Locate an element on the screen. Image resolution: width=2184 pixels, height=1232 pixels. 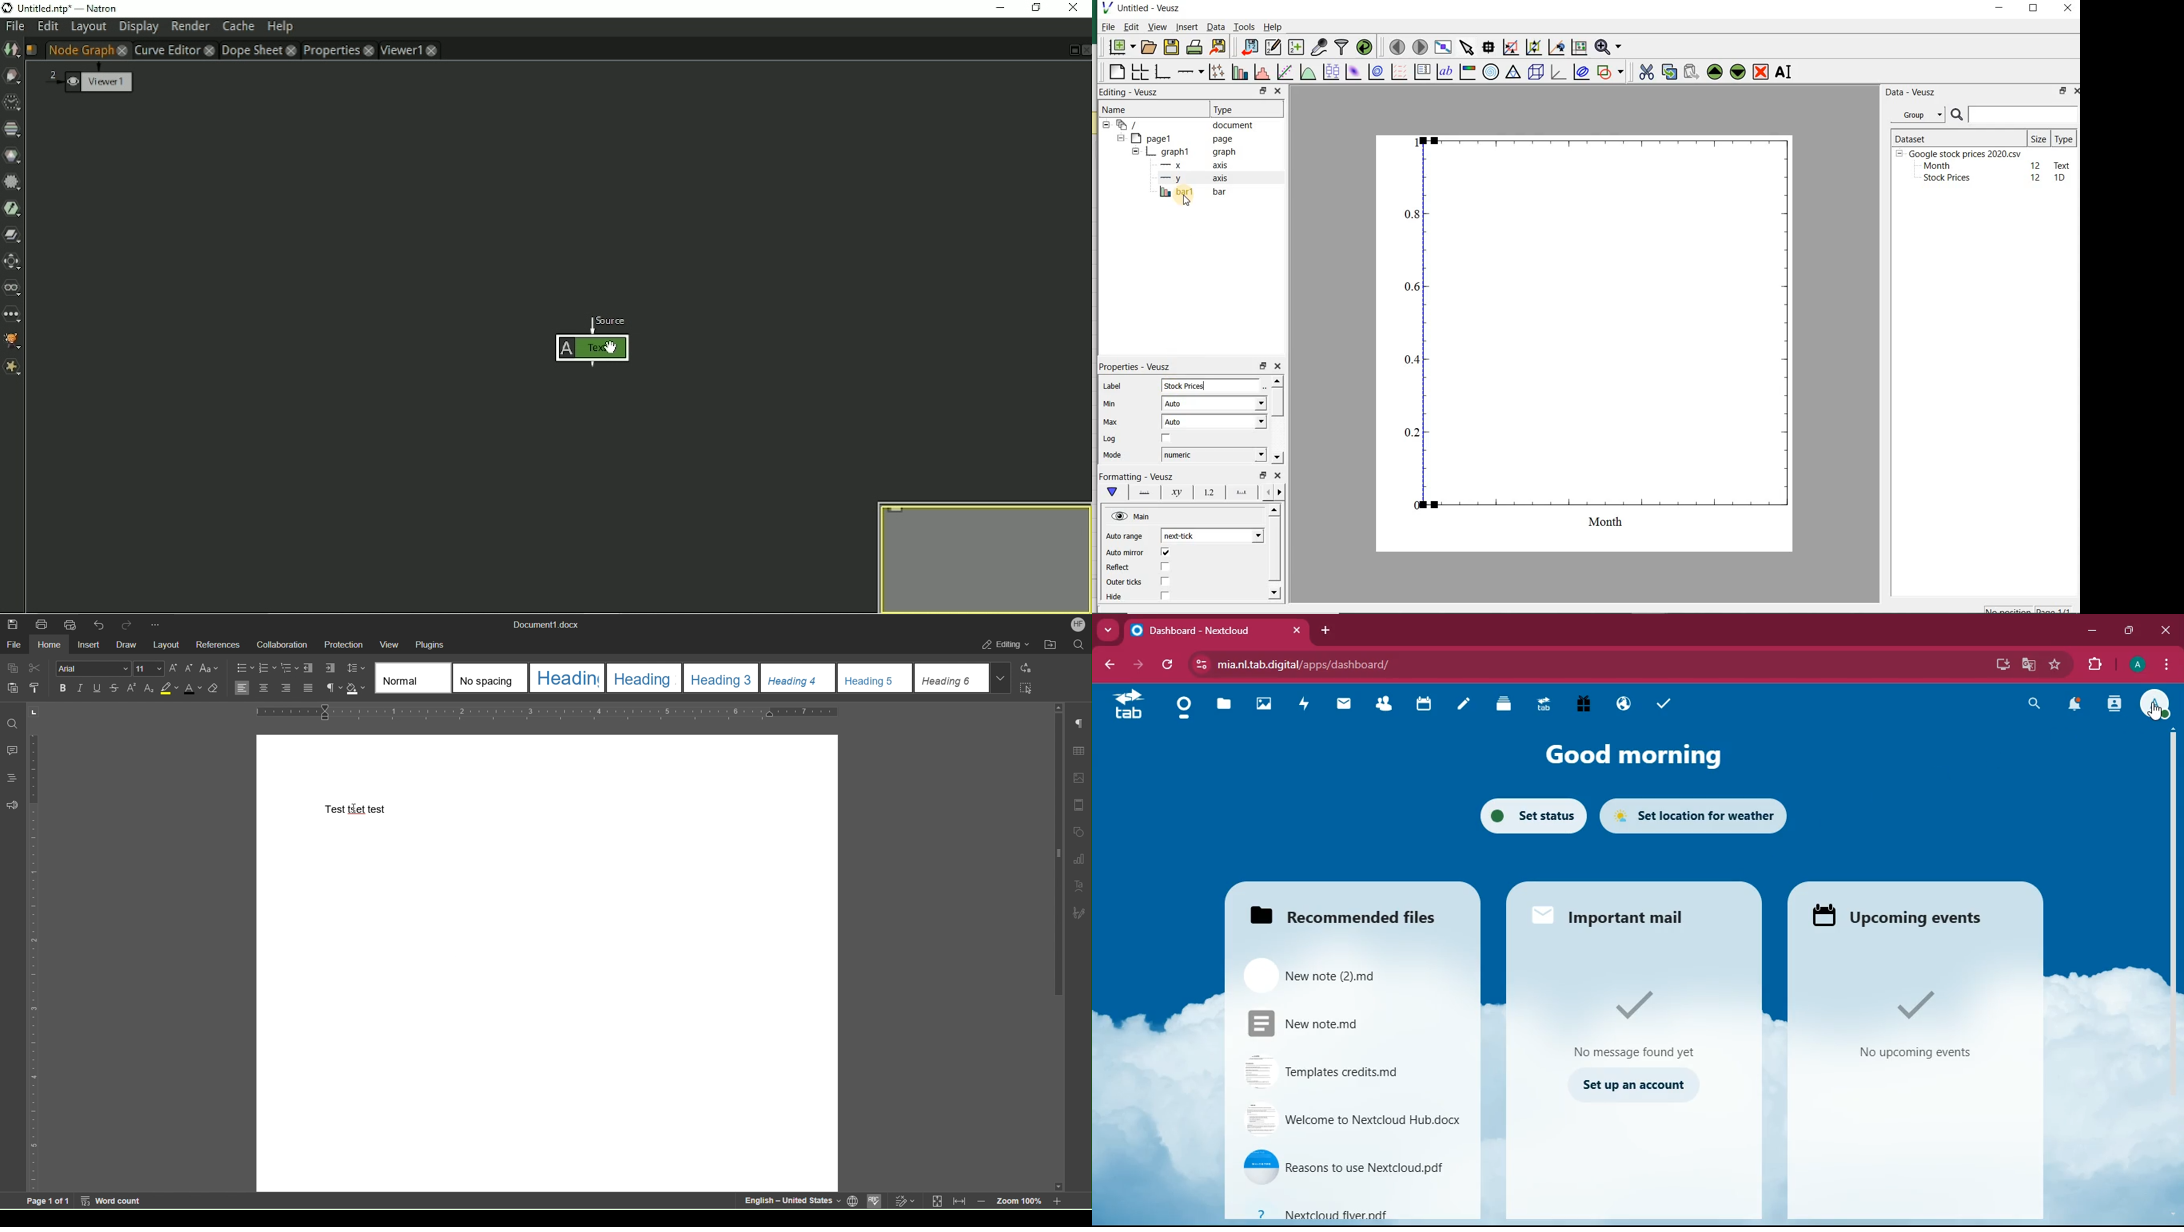
plot bar charts is located at coordinates (1238, 73).